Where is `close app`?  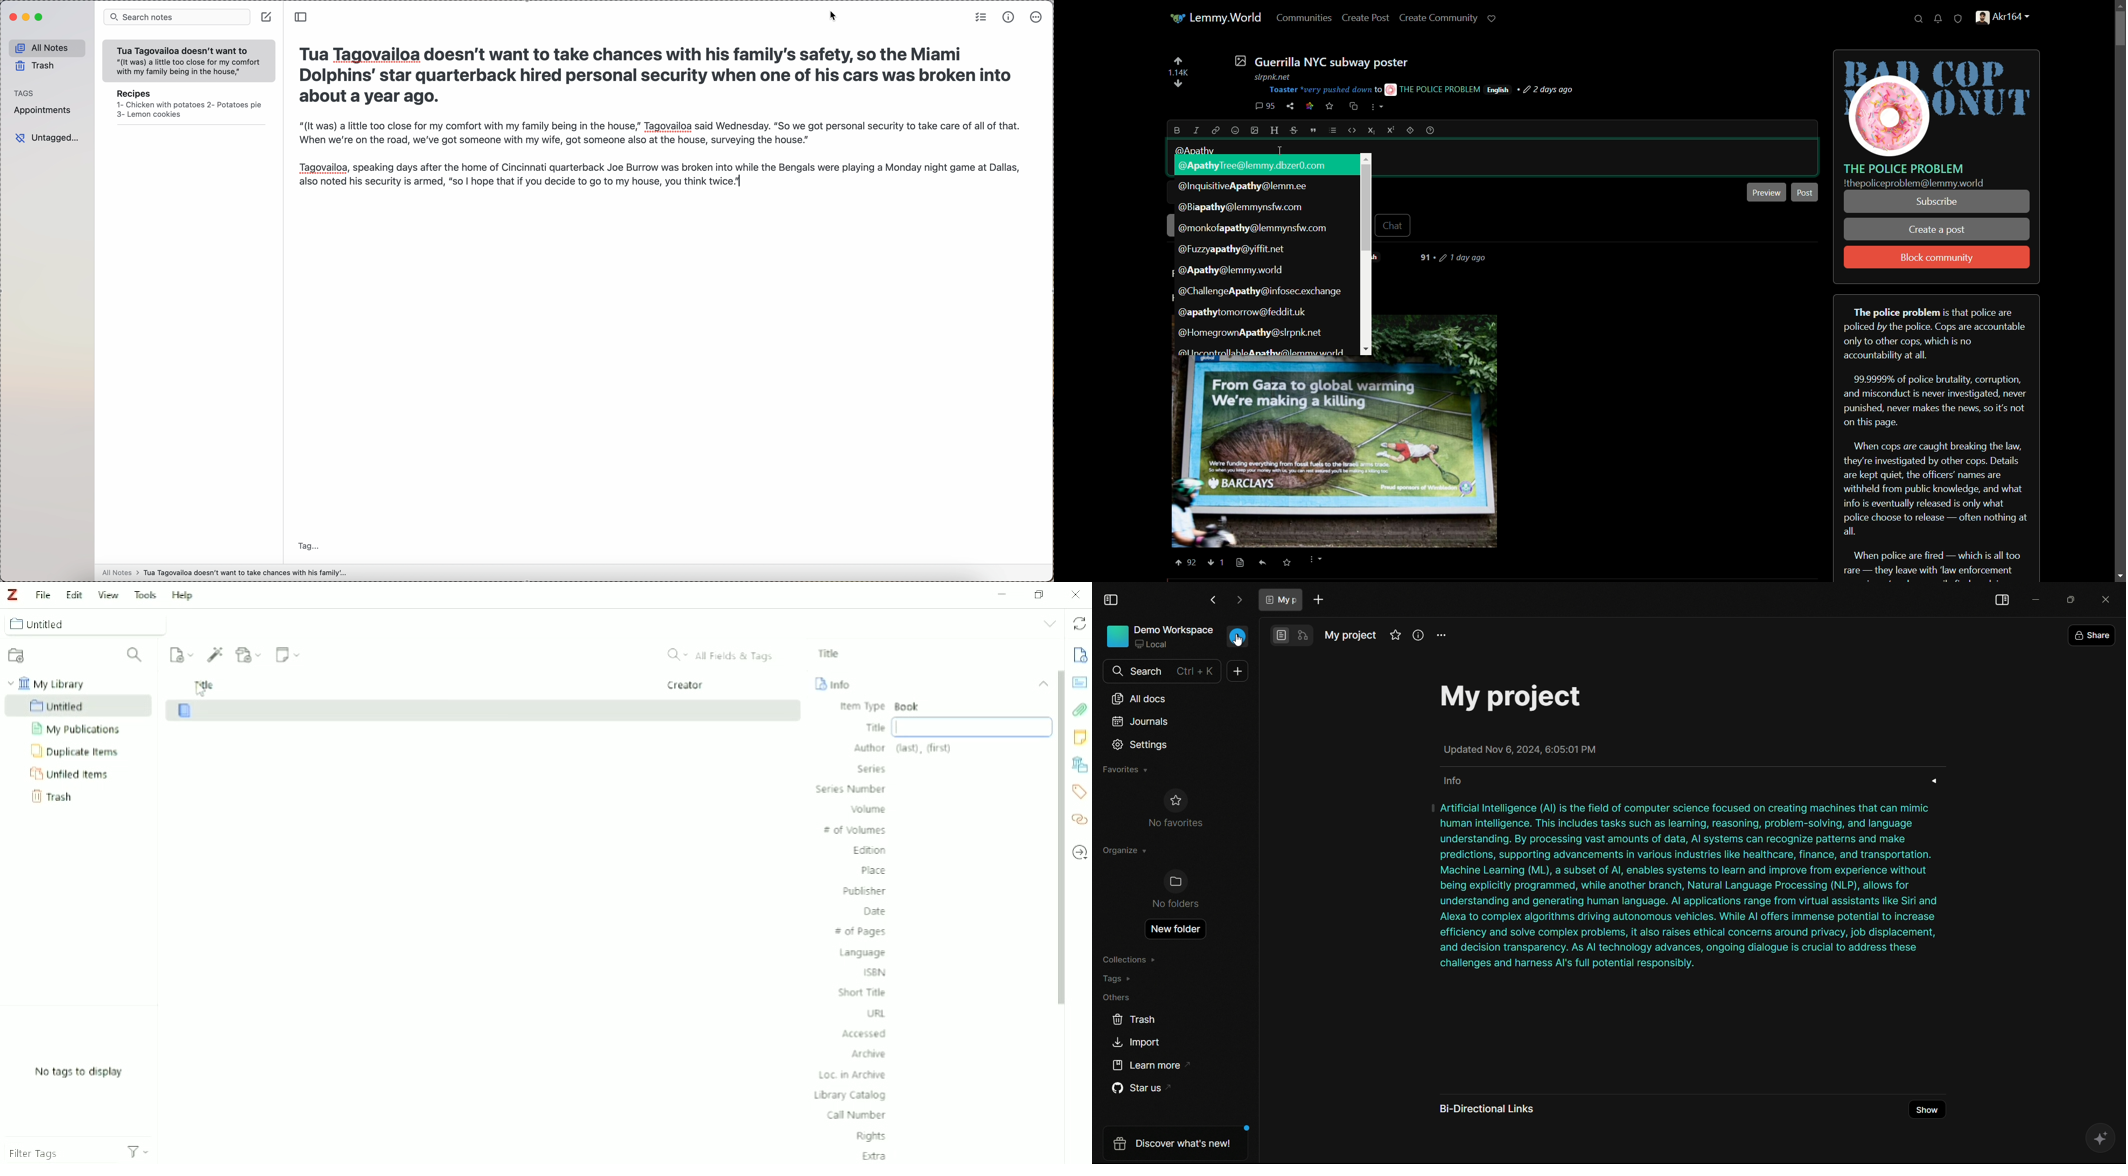 close app is located at coordinates (2107, 598).